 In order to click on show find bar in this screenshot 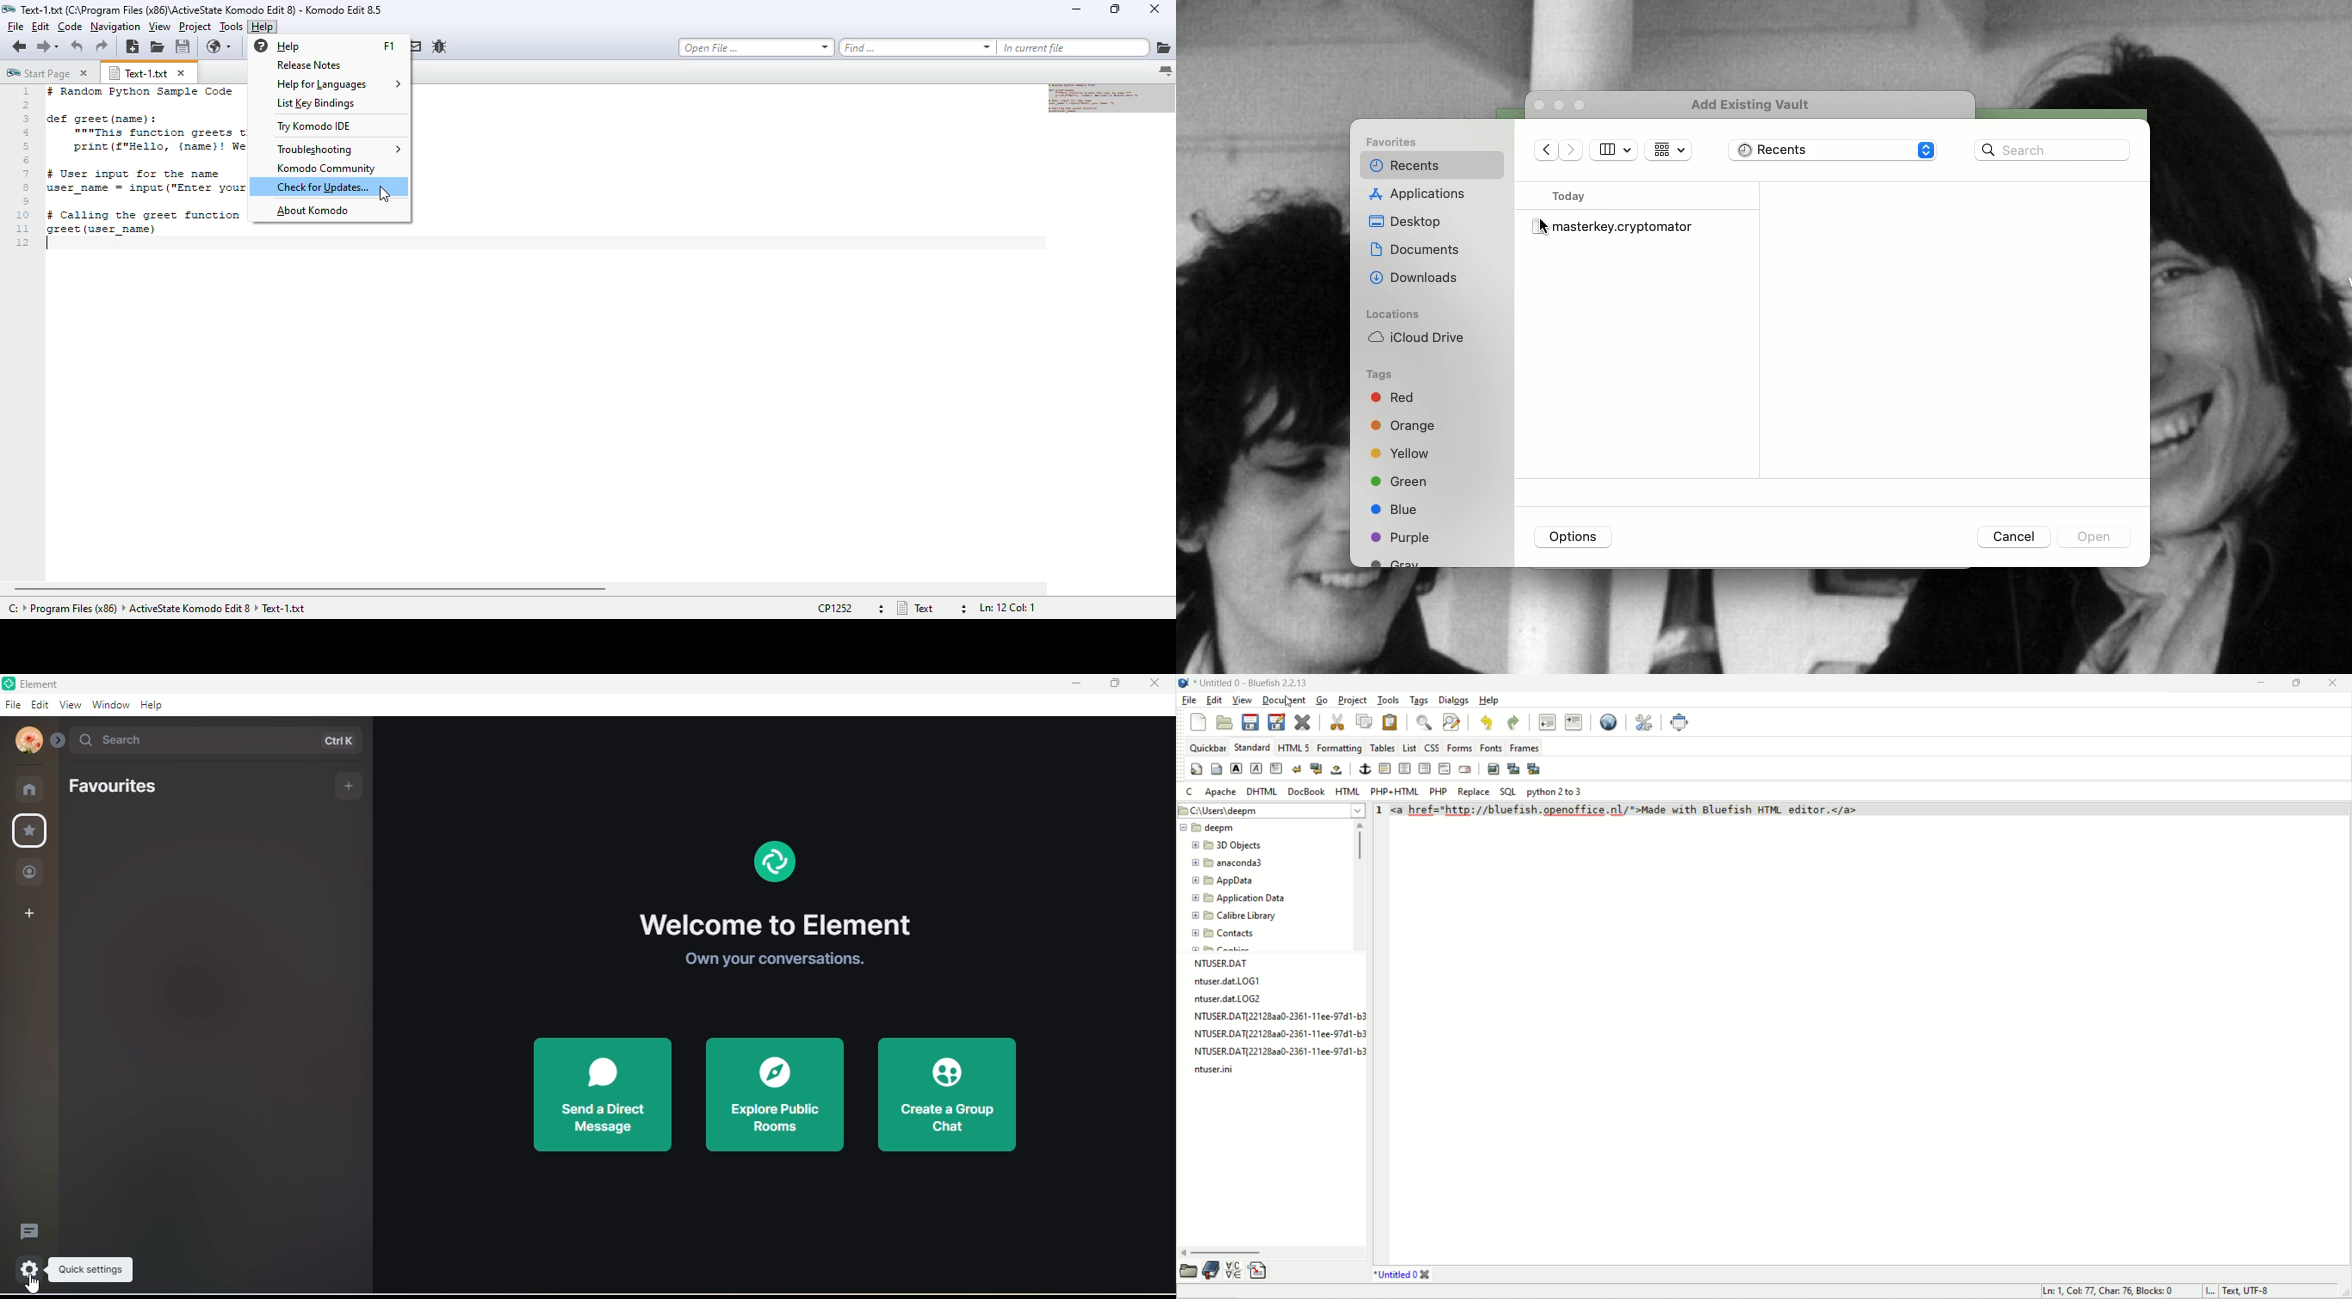, I will do `click(1425, 722)`.